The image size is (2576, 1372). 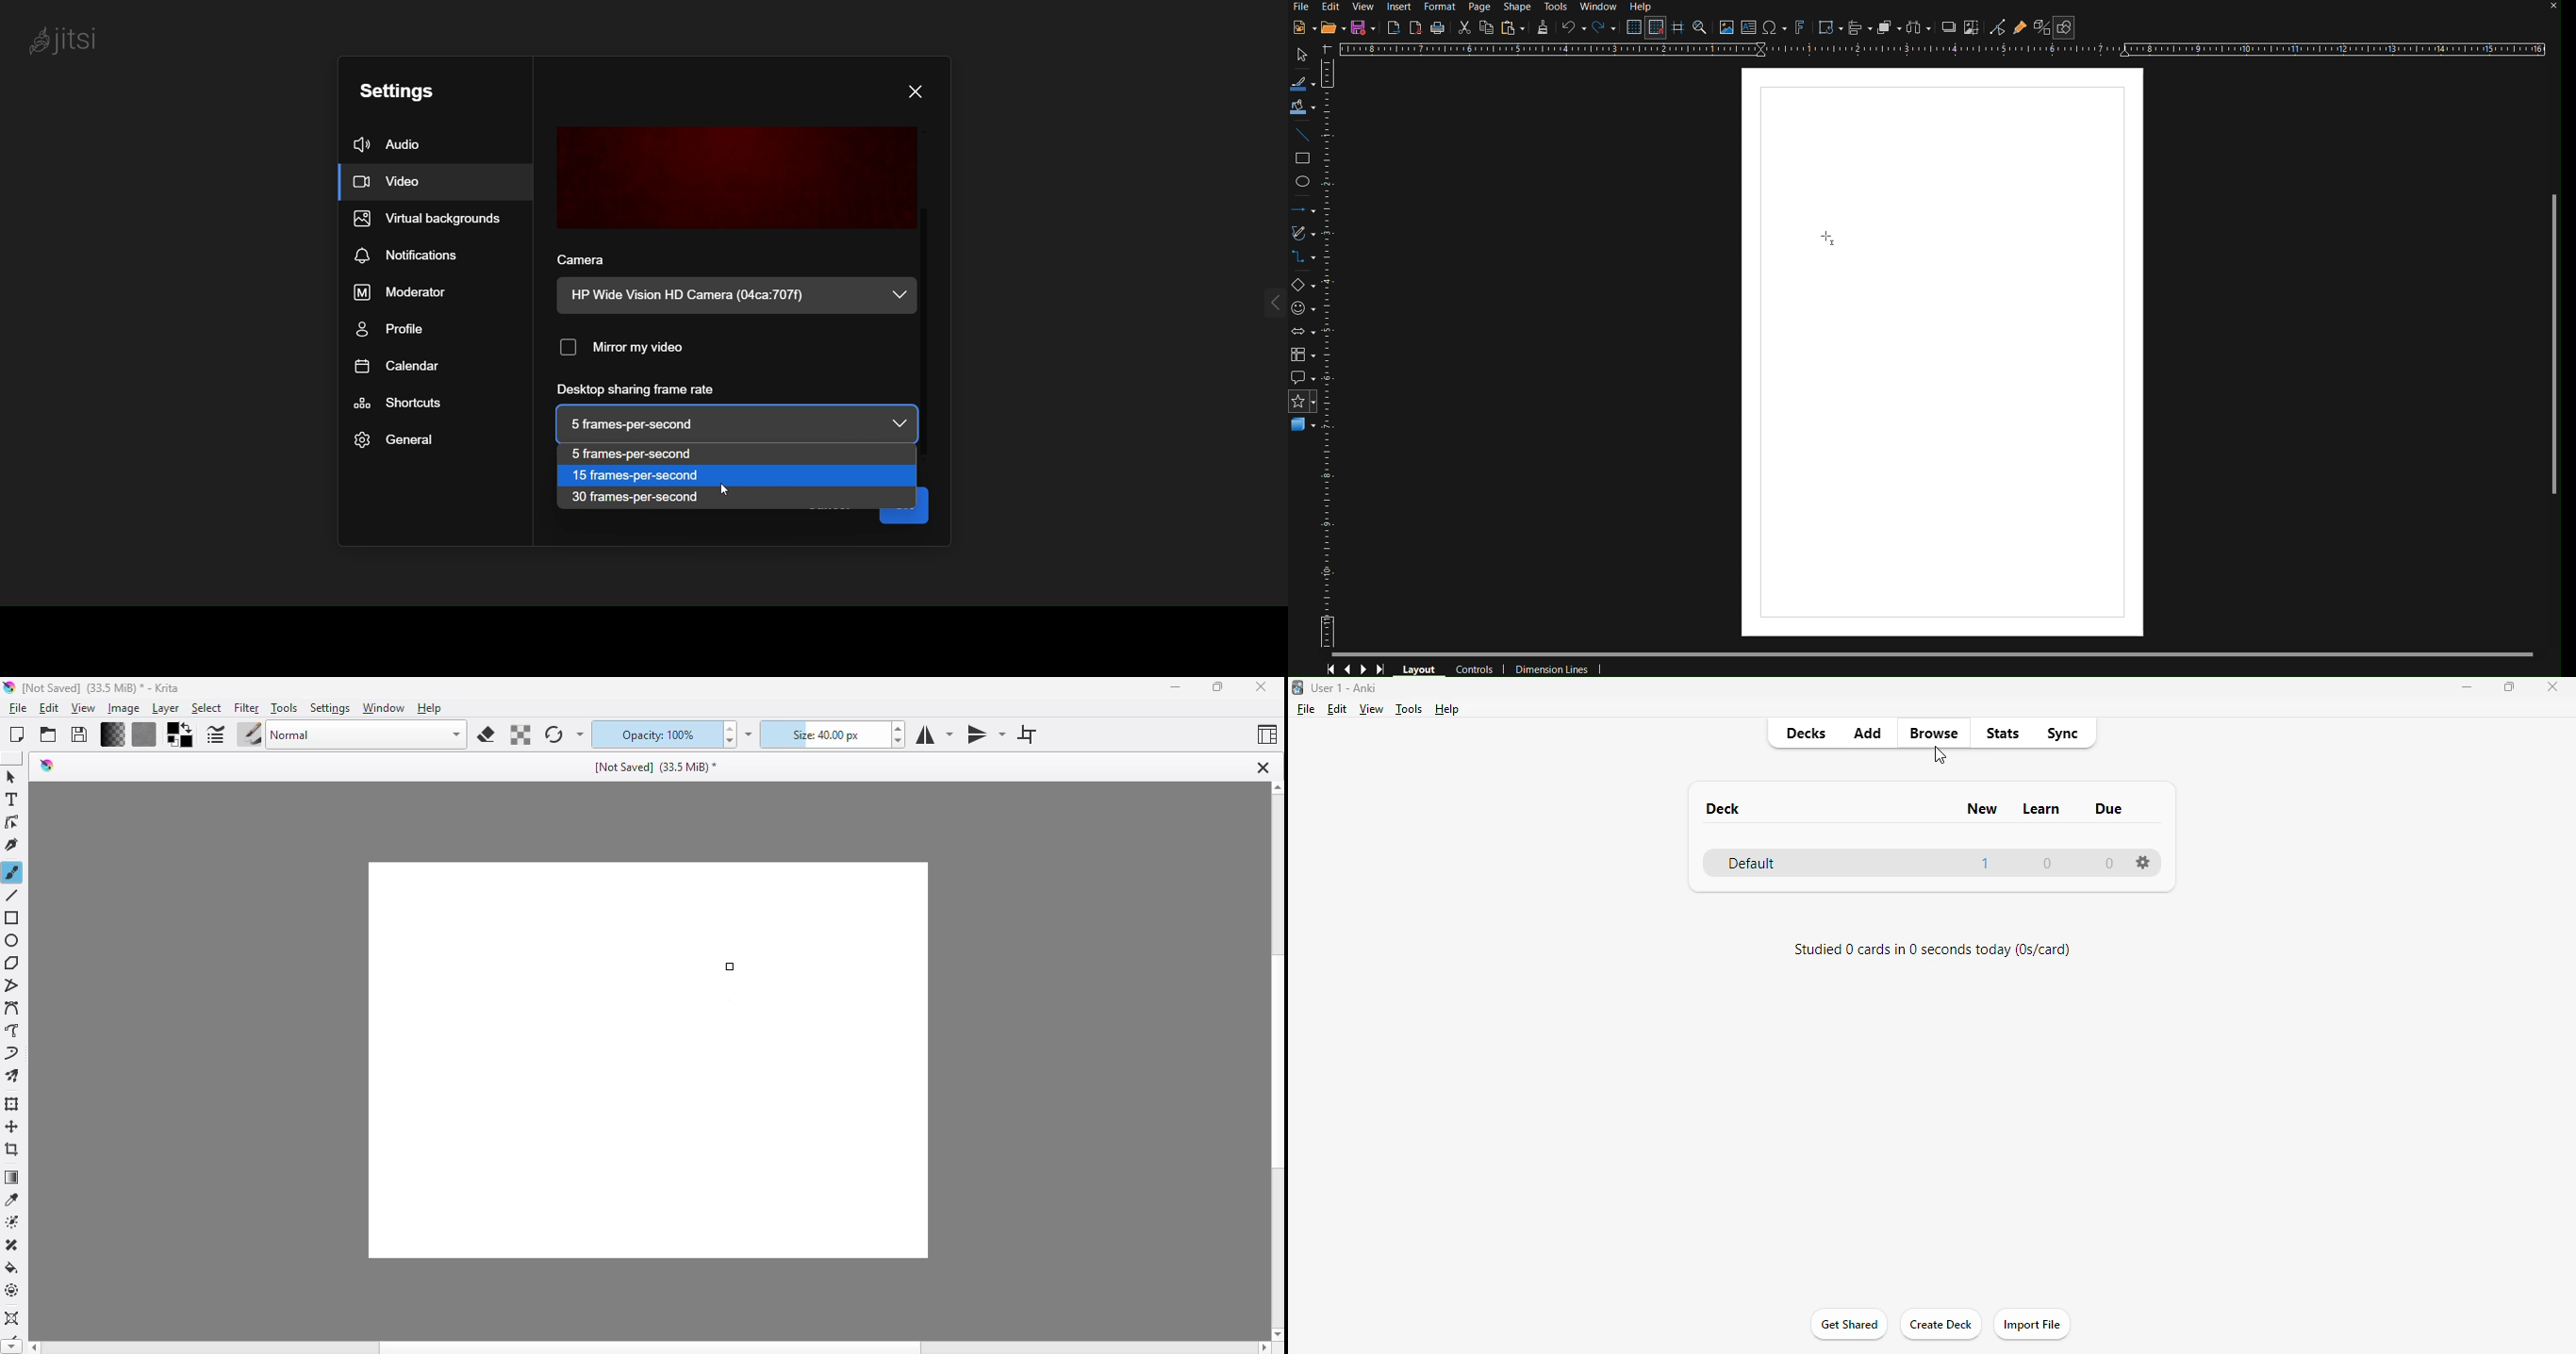 What do you see at coordinates (14, 963) in the screenshot?
I see `polygon tool` at bounding box center [14, 963].